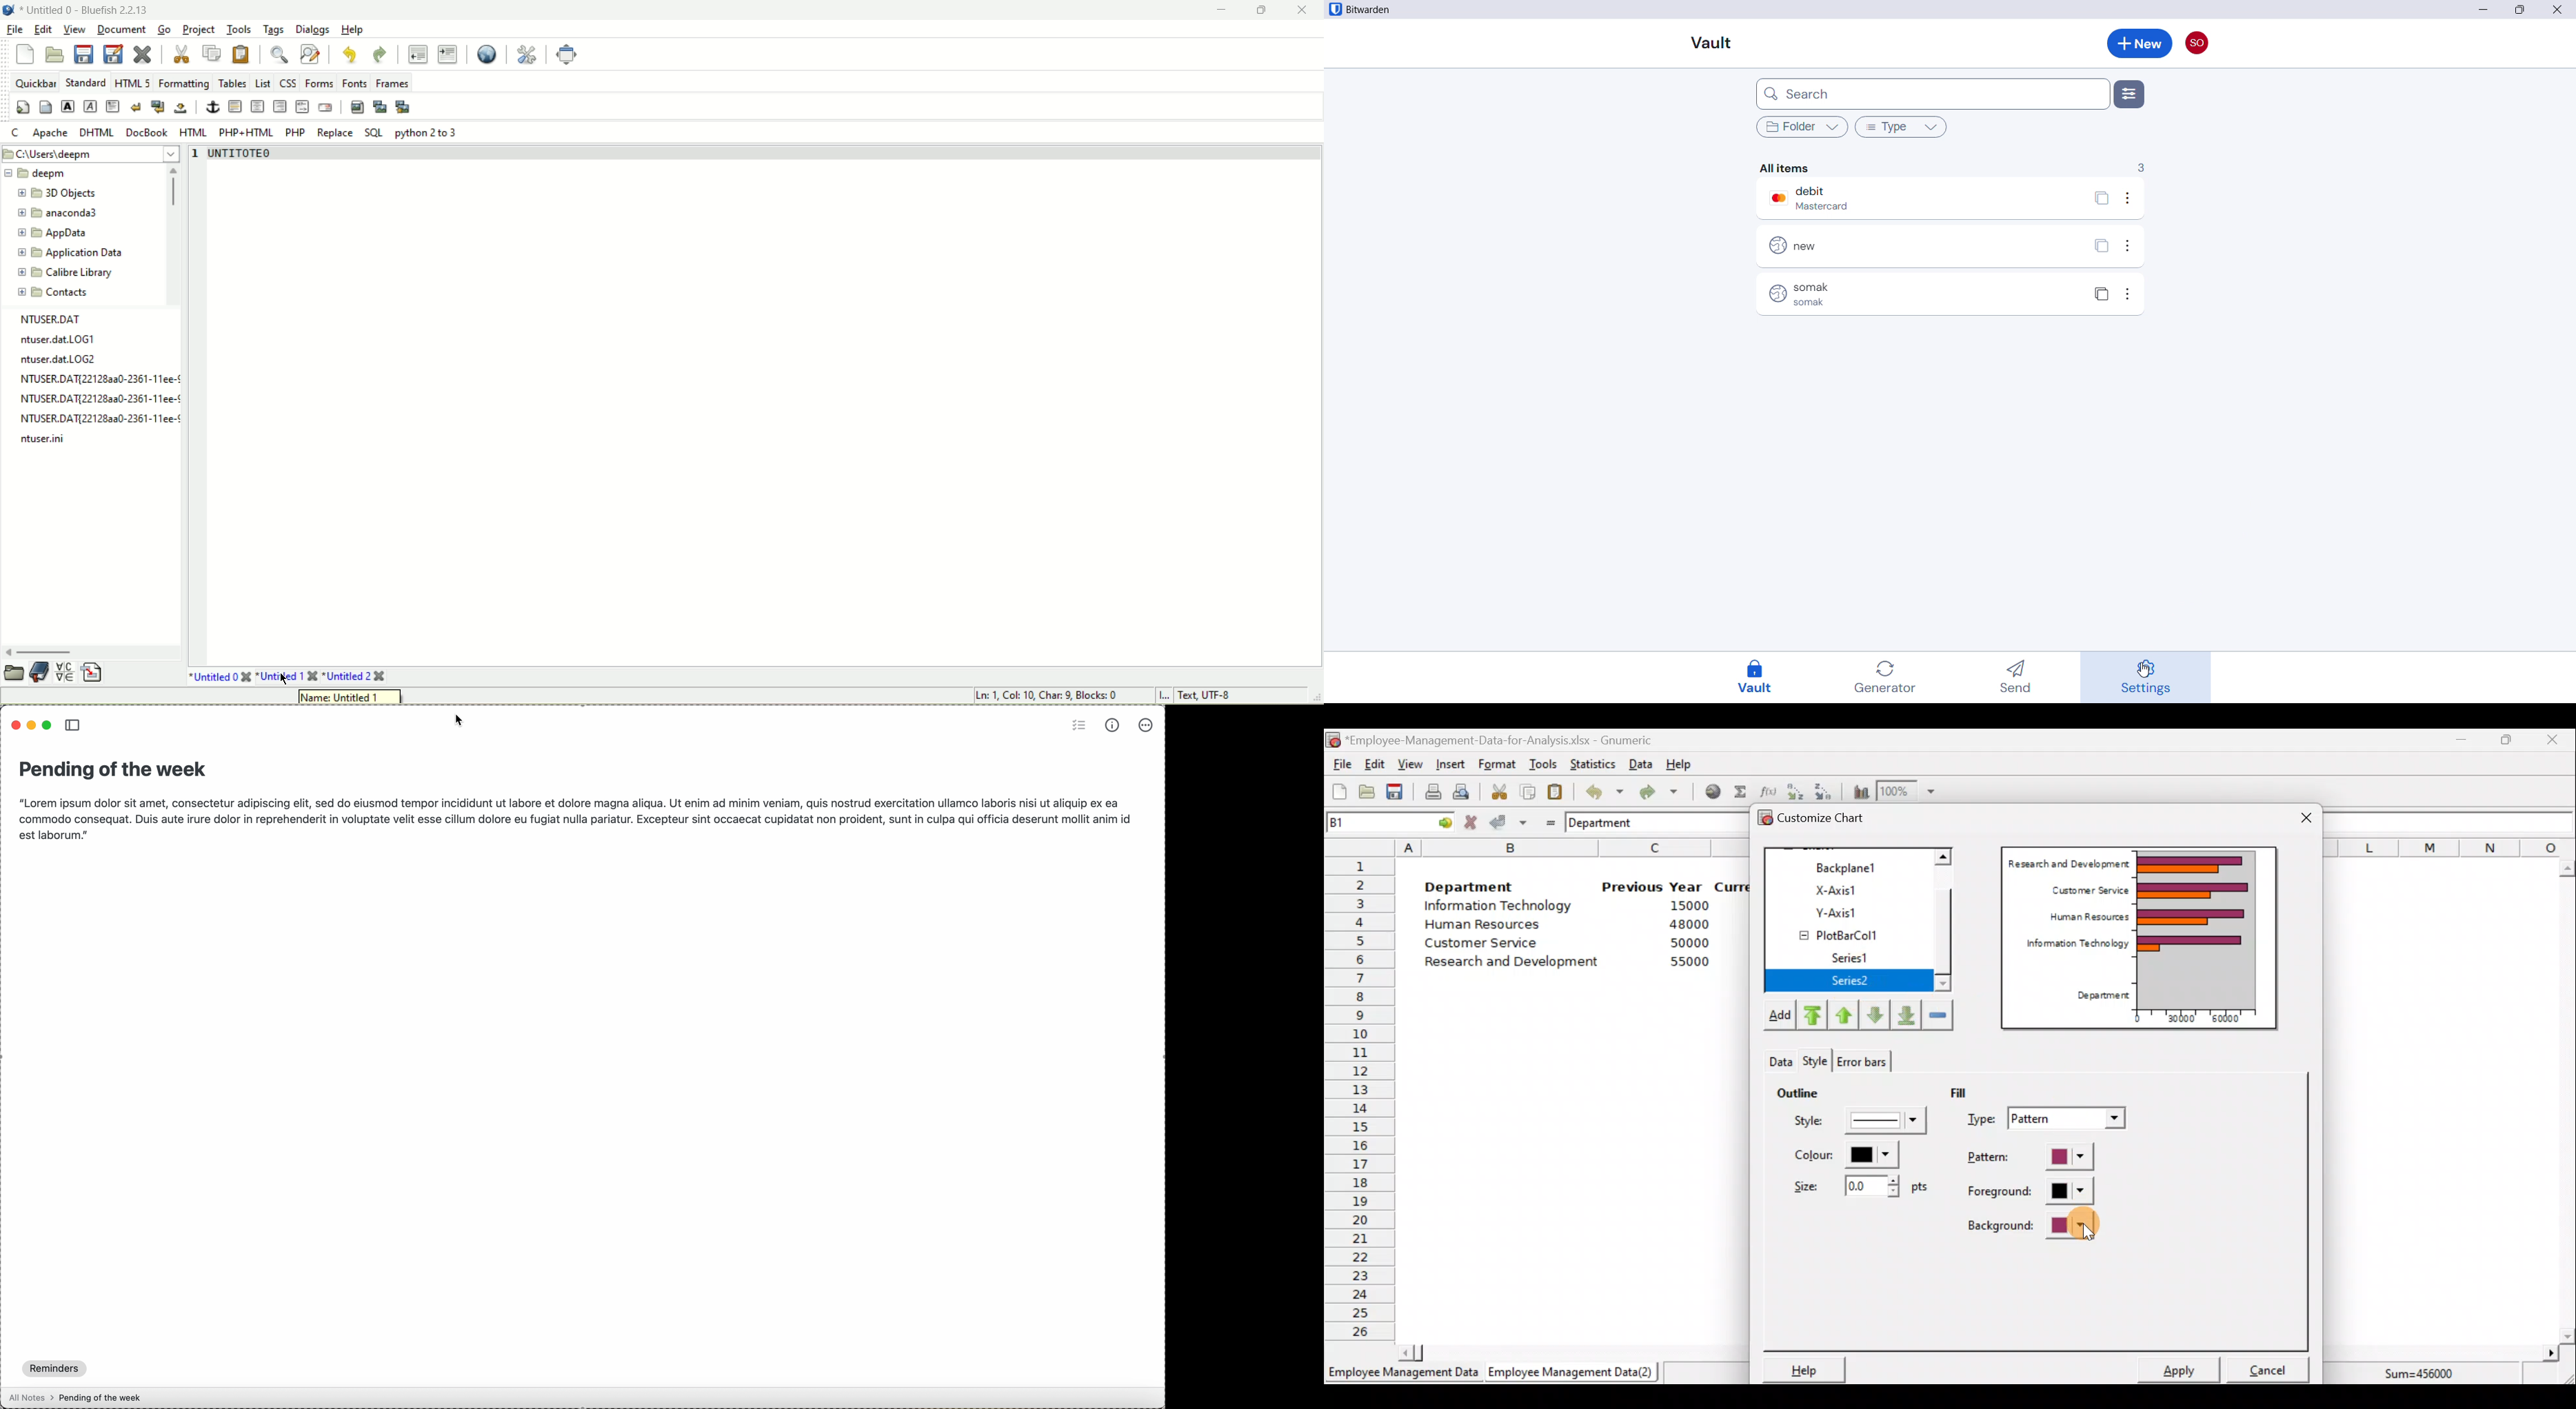 This screenshot has height=1428, width=2576. What do you see at coordinates (110, 105) in the screenshot?
I see `paragraph ` at bounding box center [110, 105].